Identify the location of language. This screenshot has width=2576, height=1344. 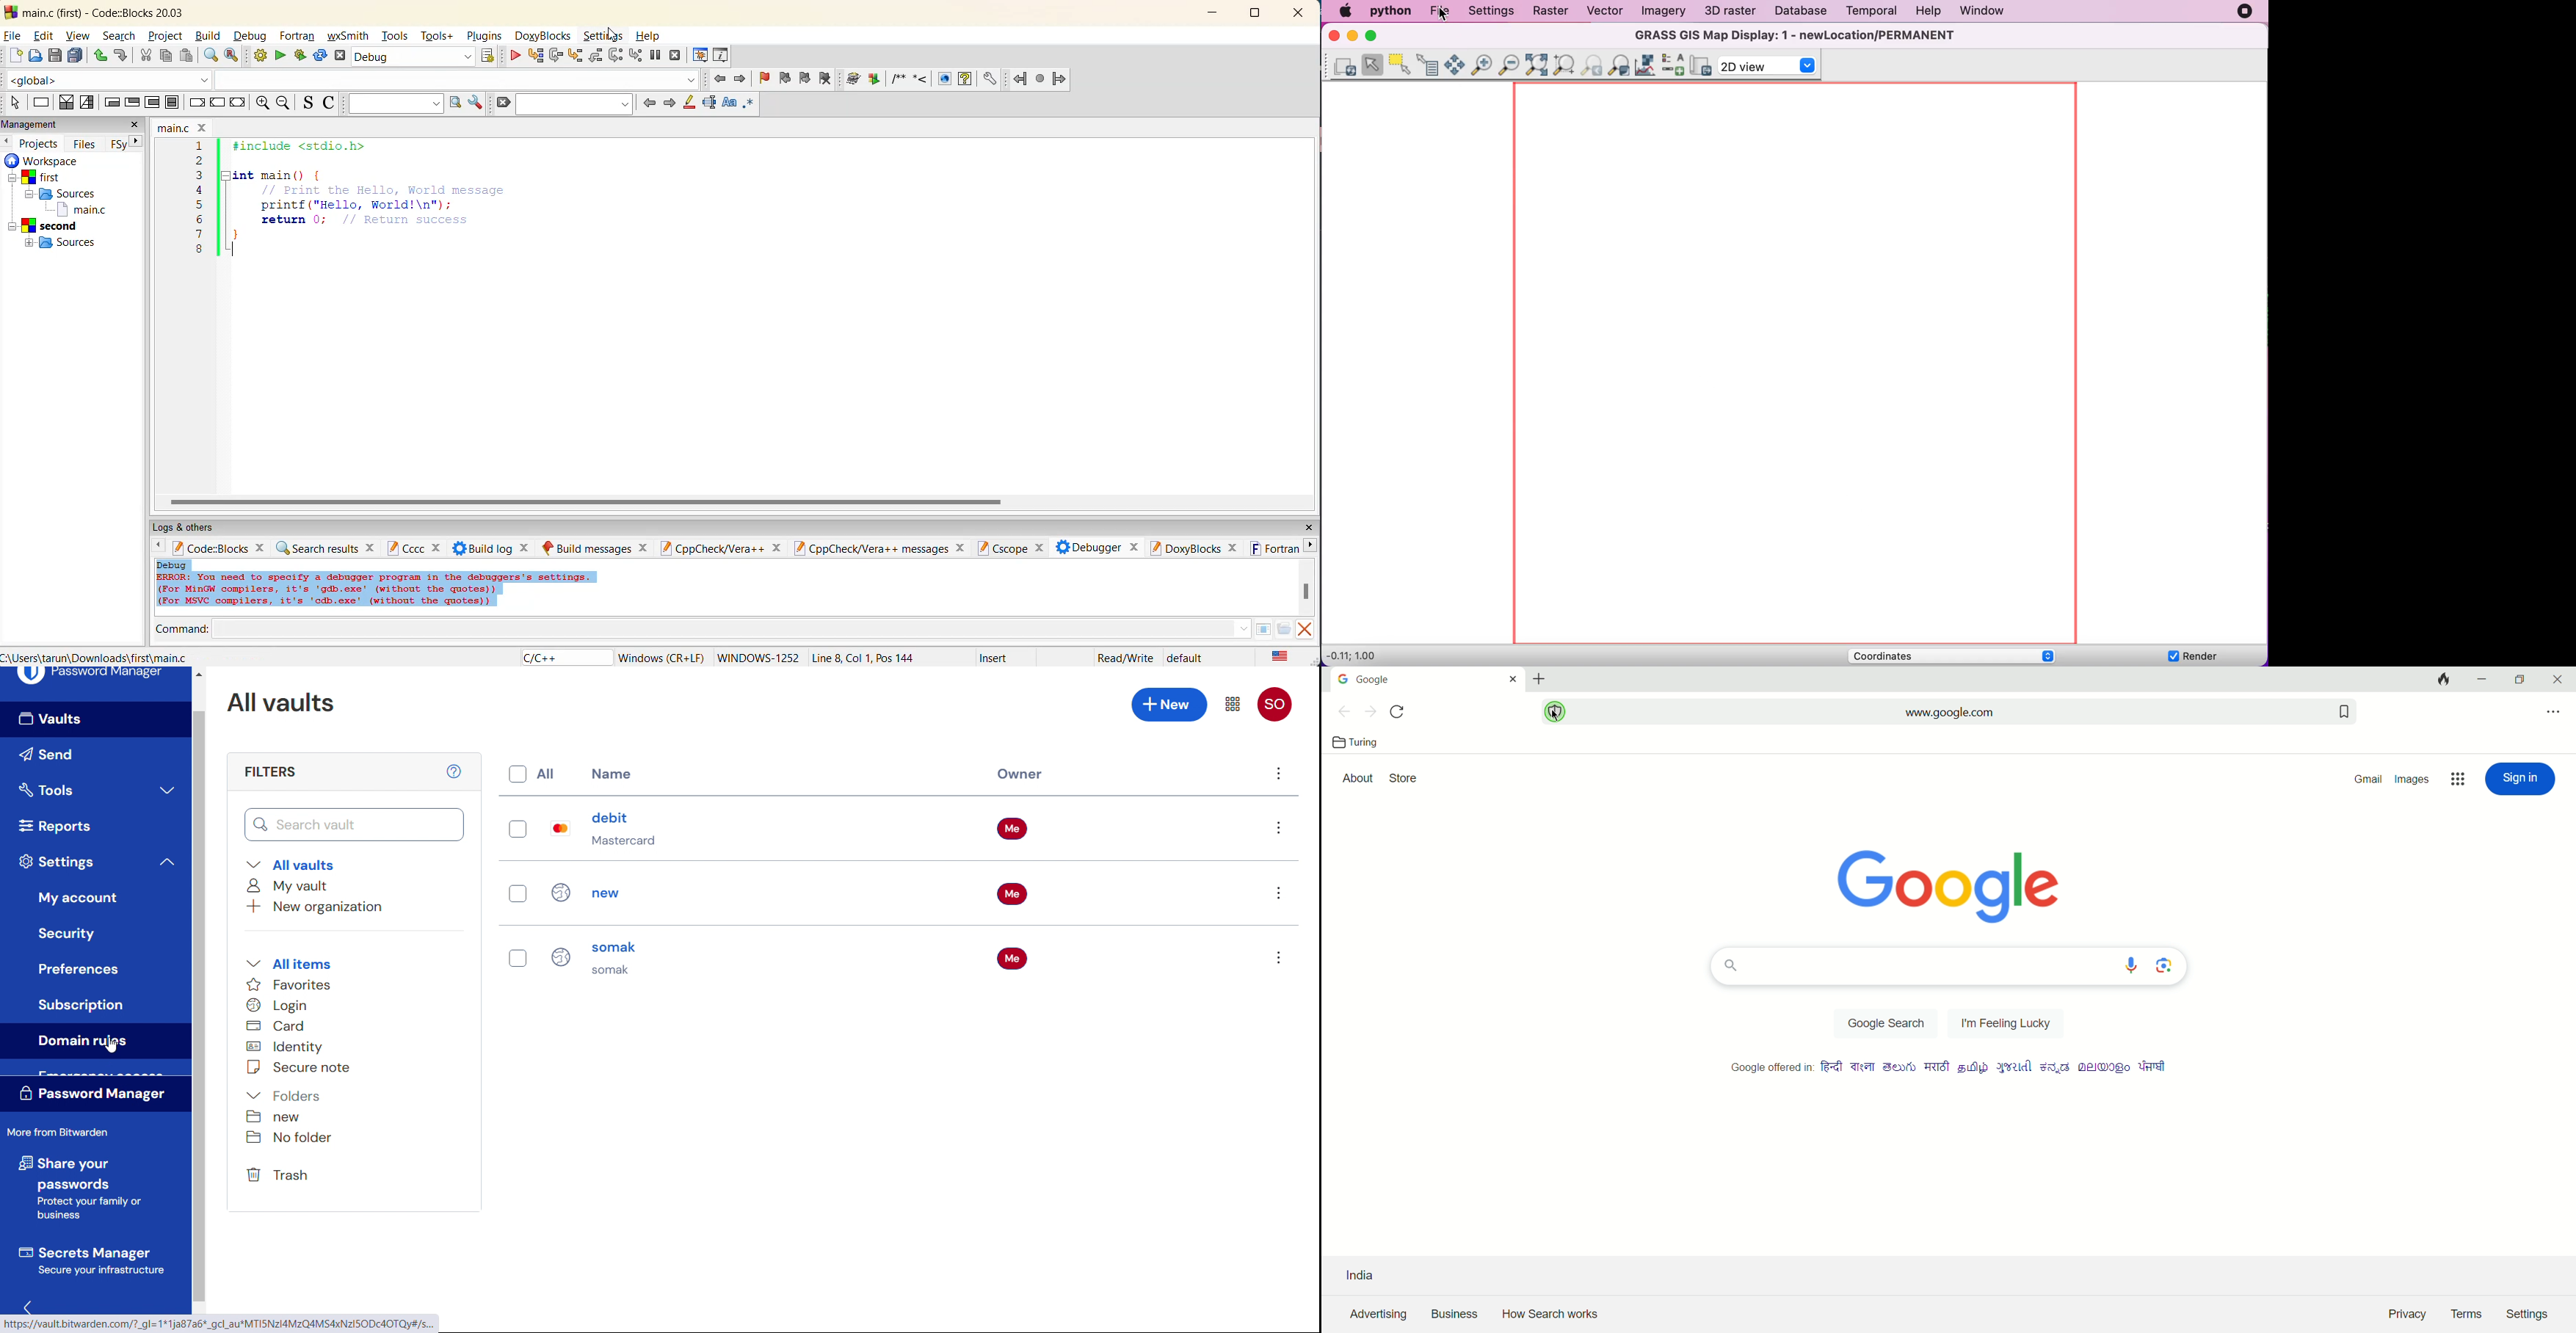
(1900, 1067).